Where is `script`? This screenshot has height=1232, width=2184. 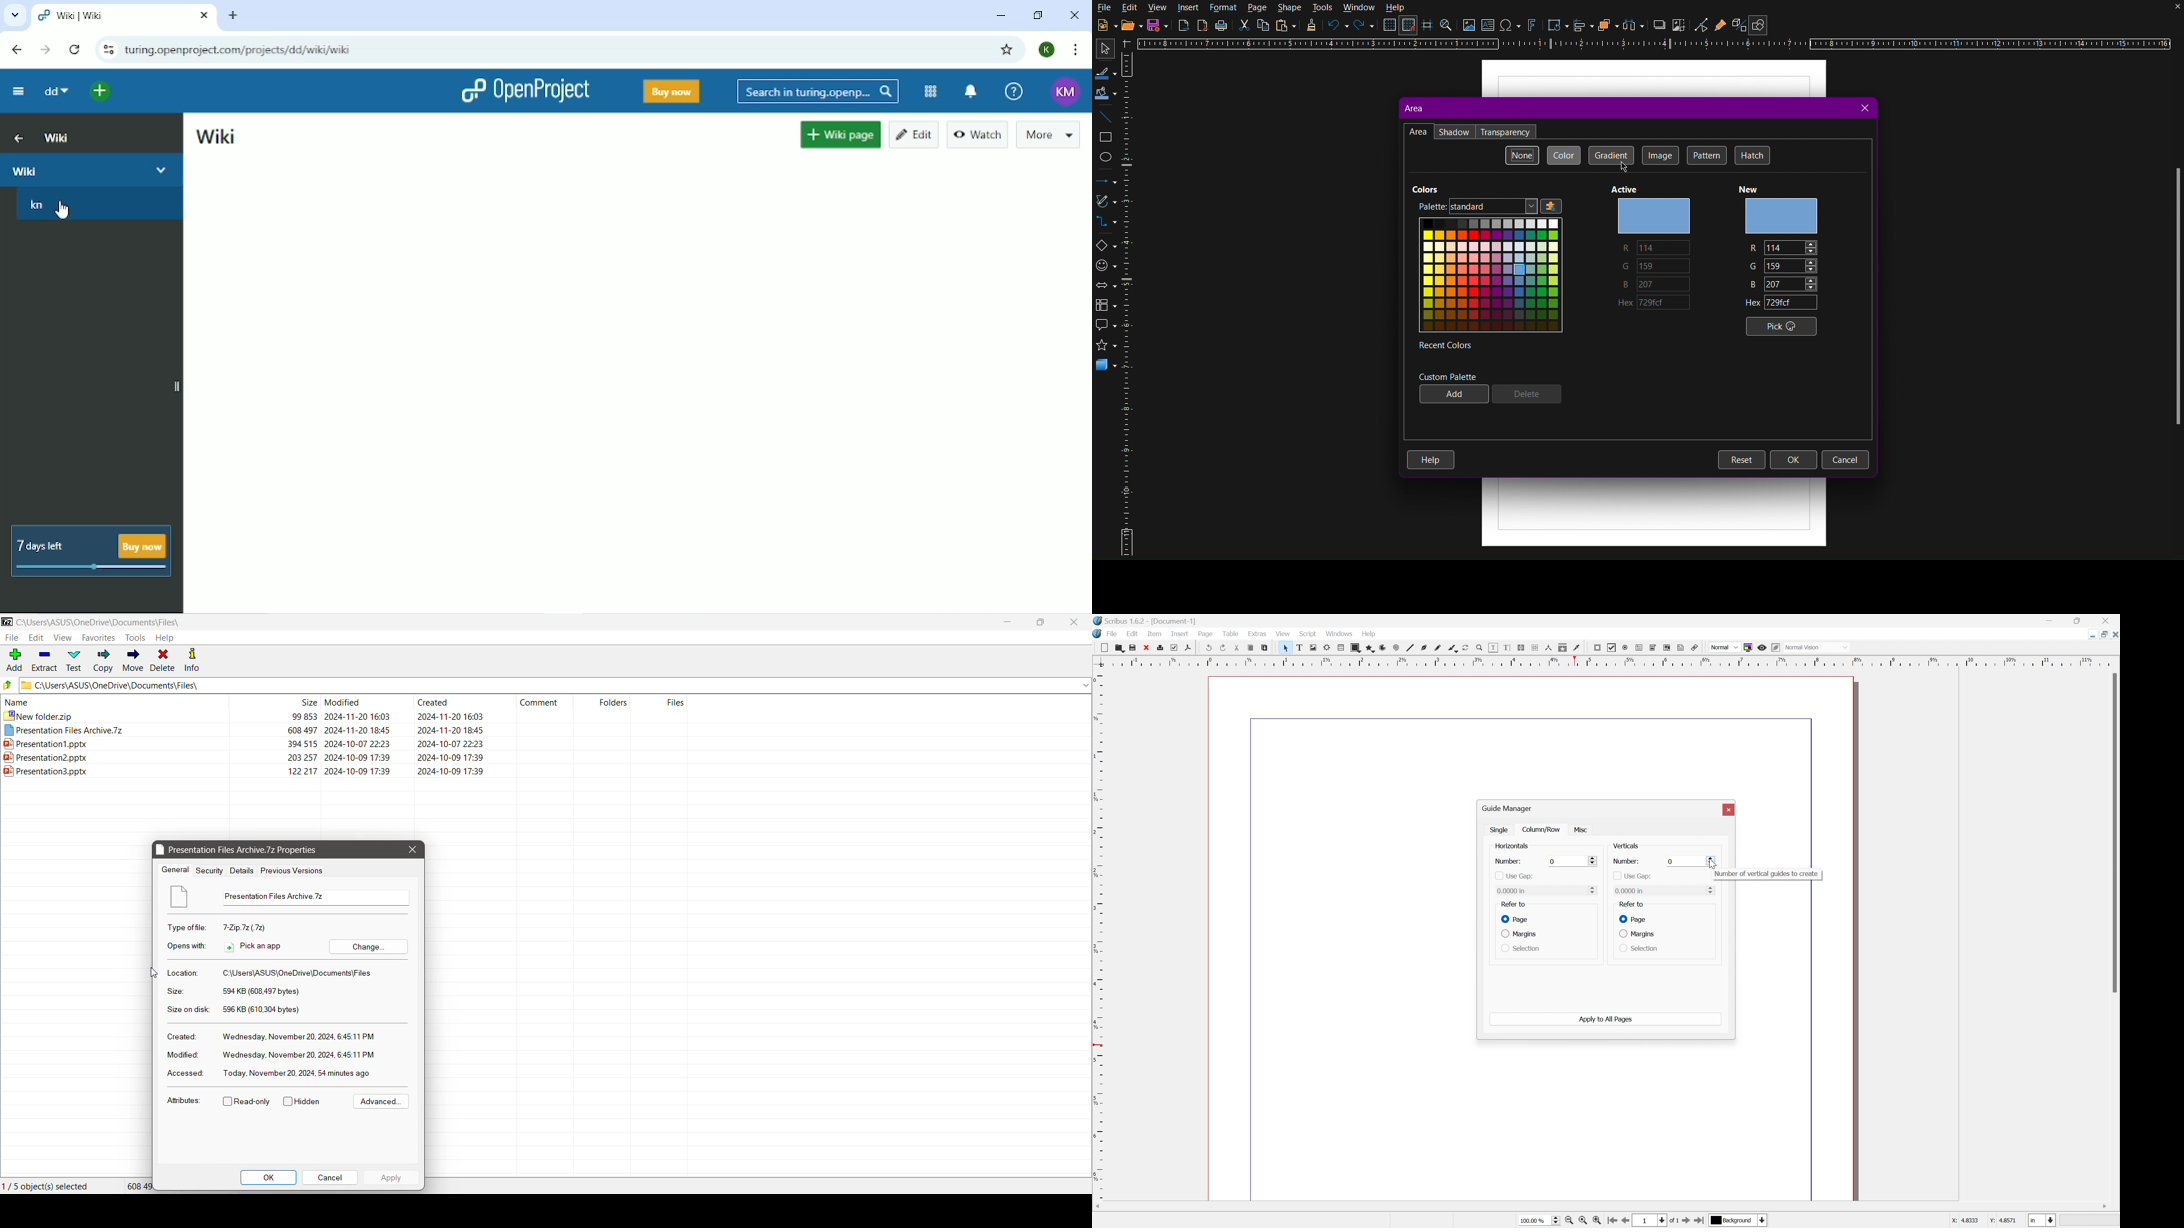
script is located at coordinates (1308, 633).